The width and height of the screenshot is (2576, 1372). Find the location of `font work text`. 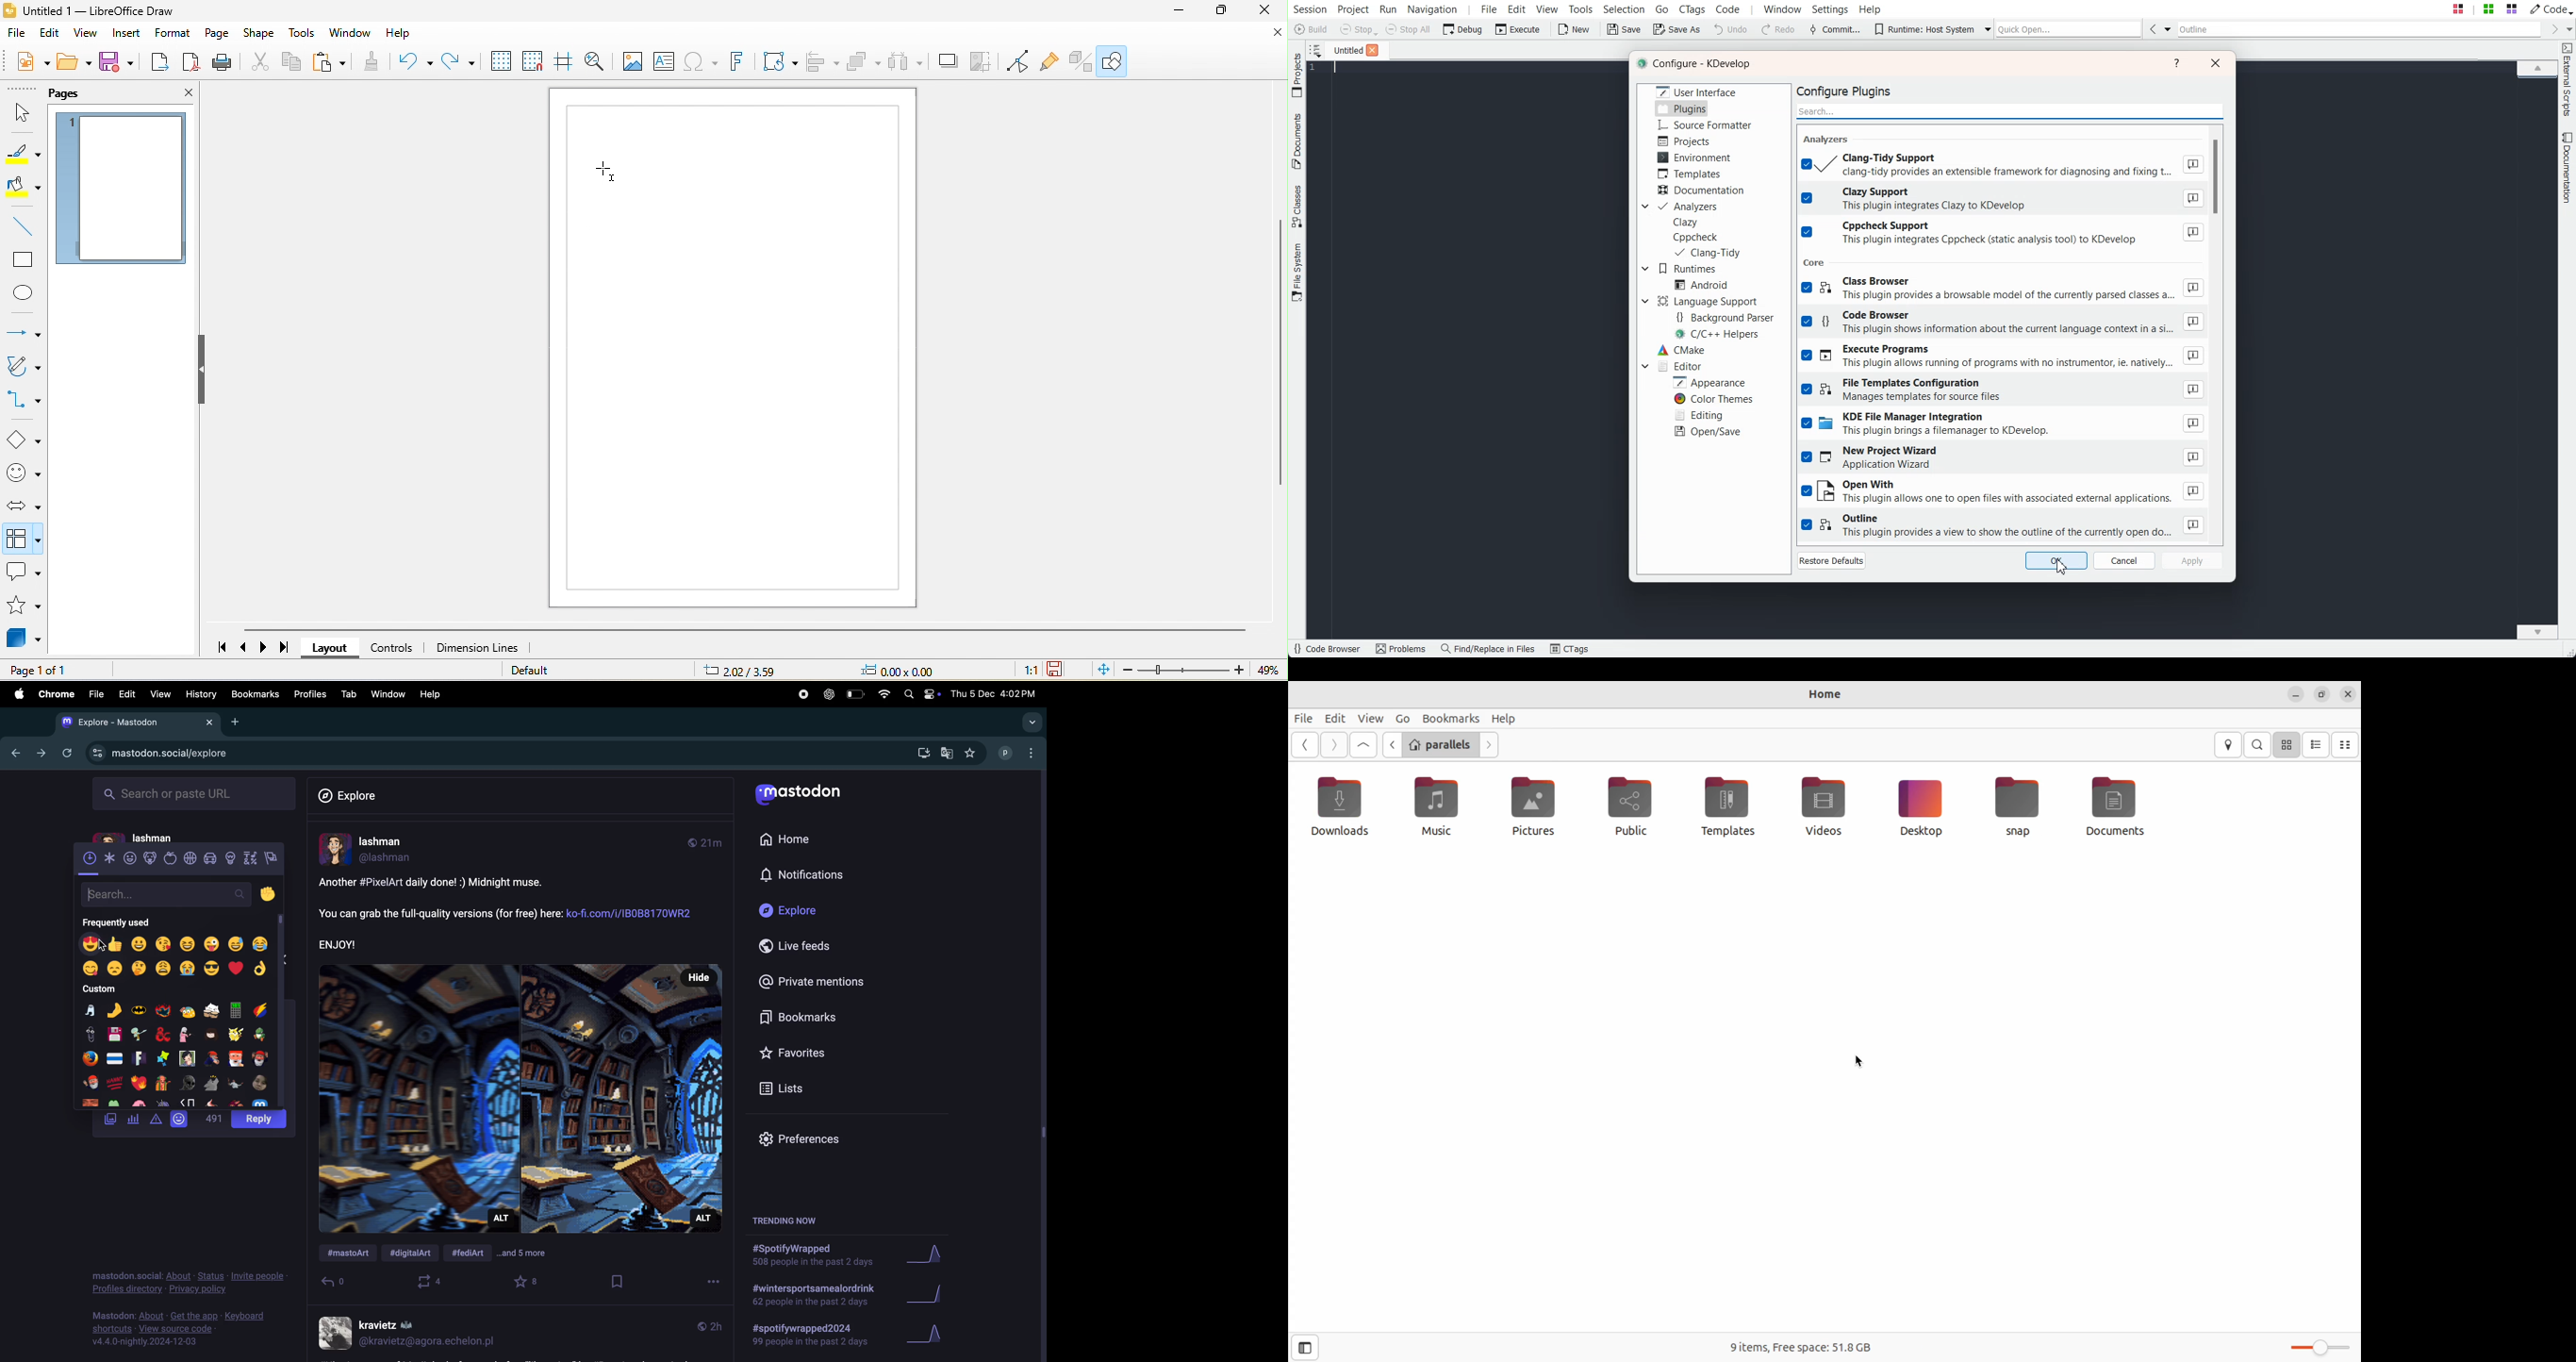

font work text is located at coordinates (742, 64).